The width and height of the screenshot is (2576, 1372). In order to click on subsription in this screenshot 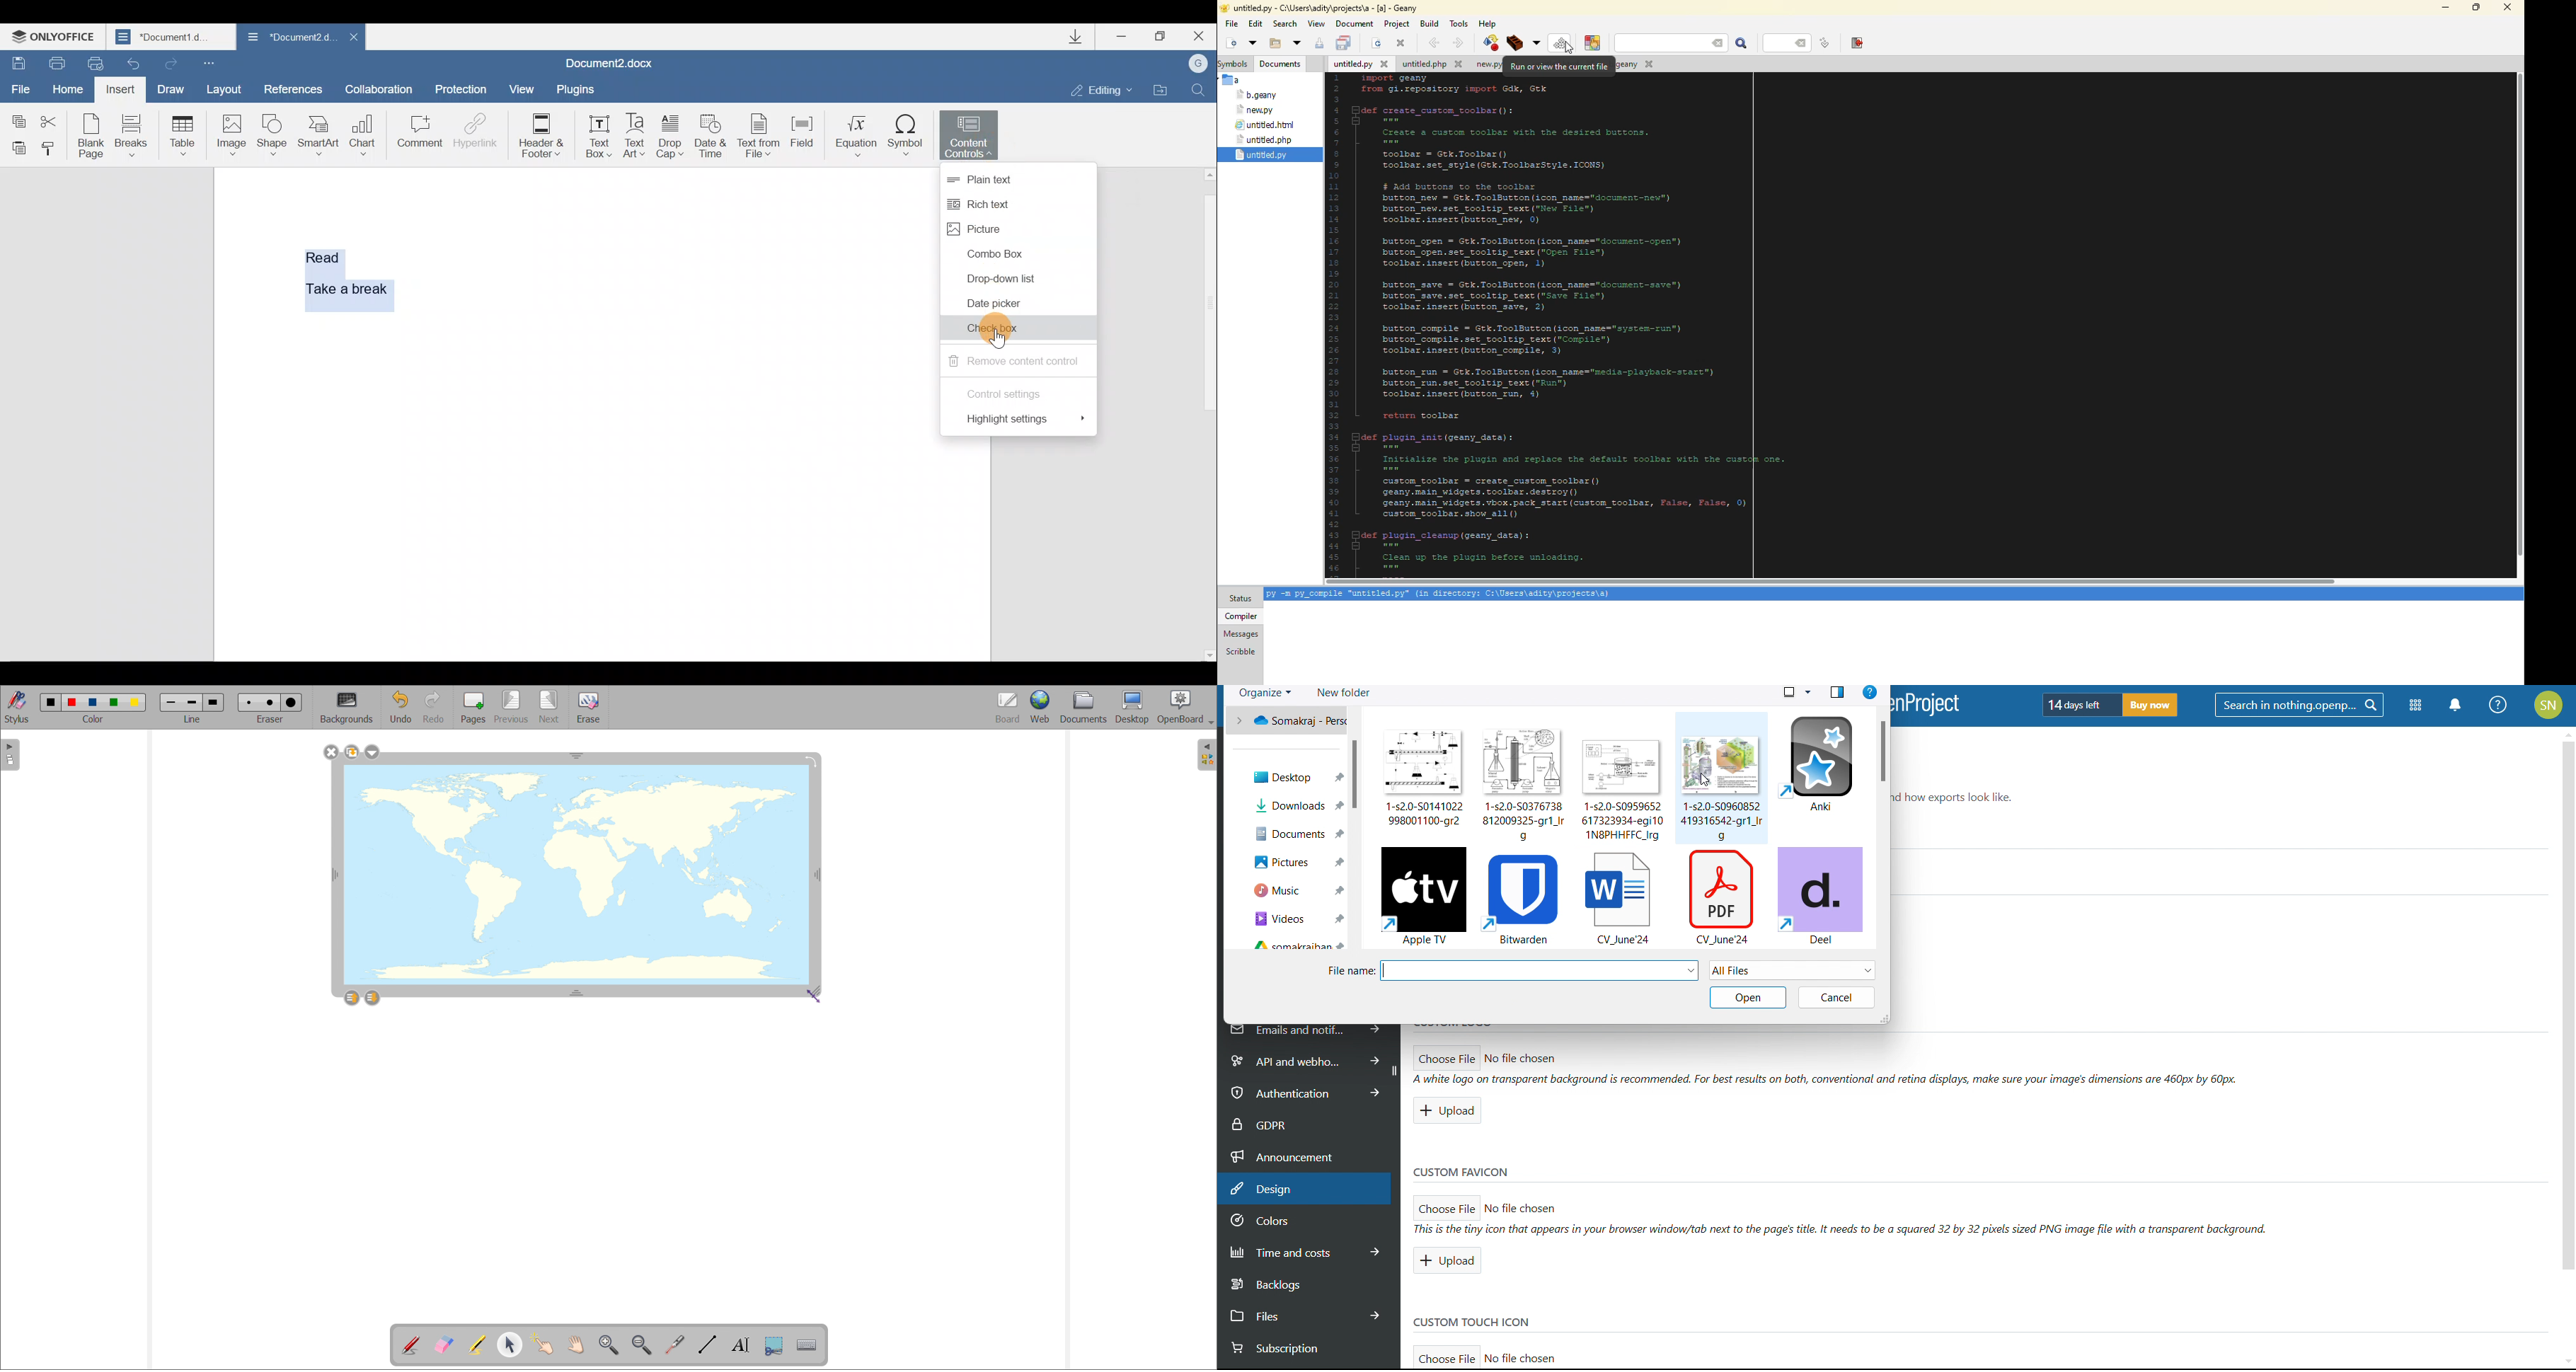, I will do `click(1299, 1349)`.